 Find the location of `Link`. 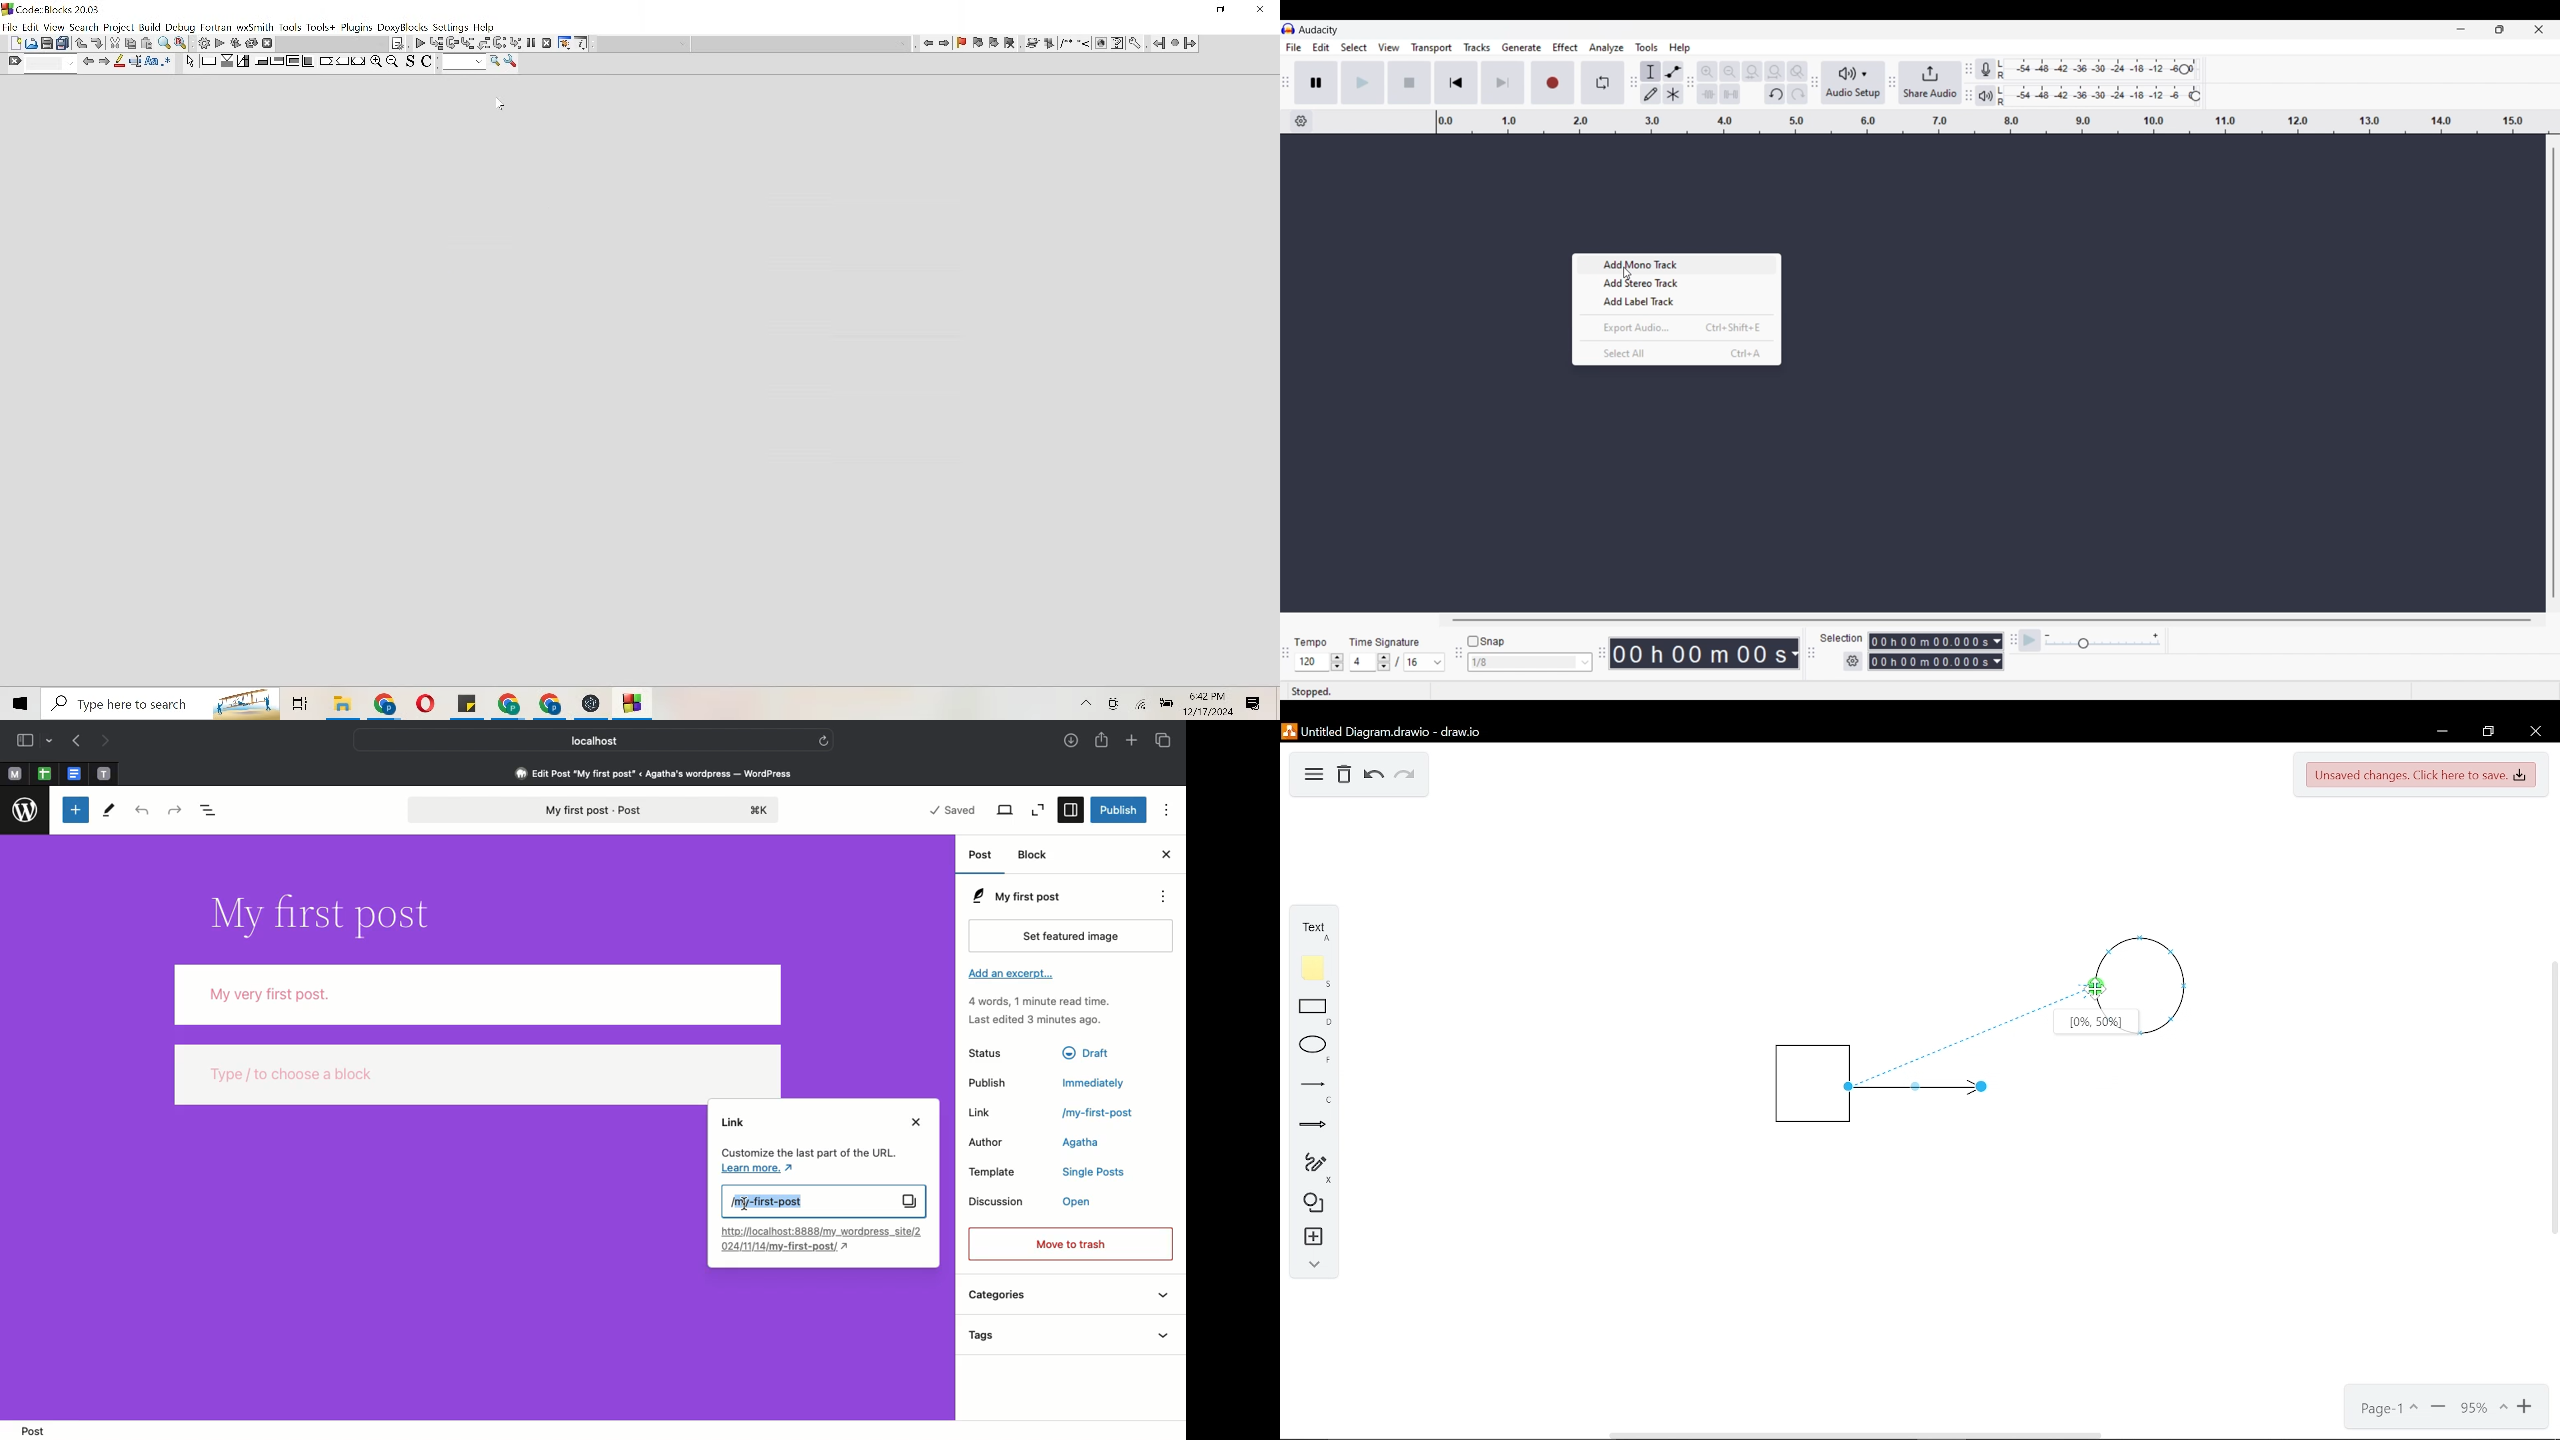

Link is located at coordinates (985, 1112).